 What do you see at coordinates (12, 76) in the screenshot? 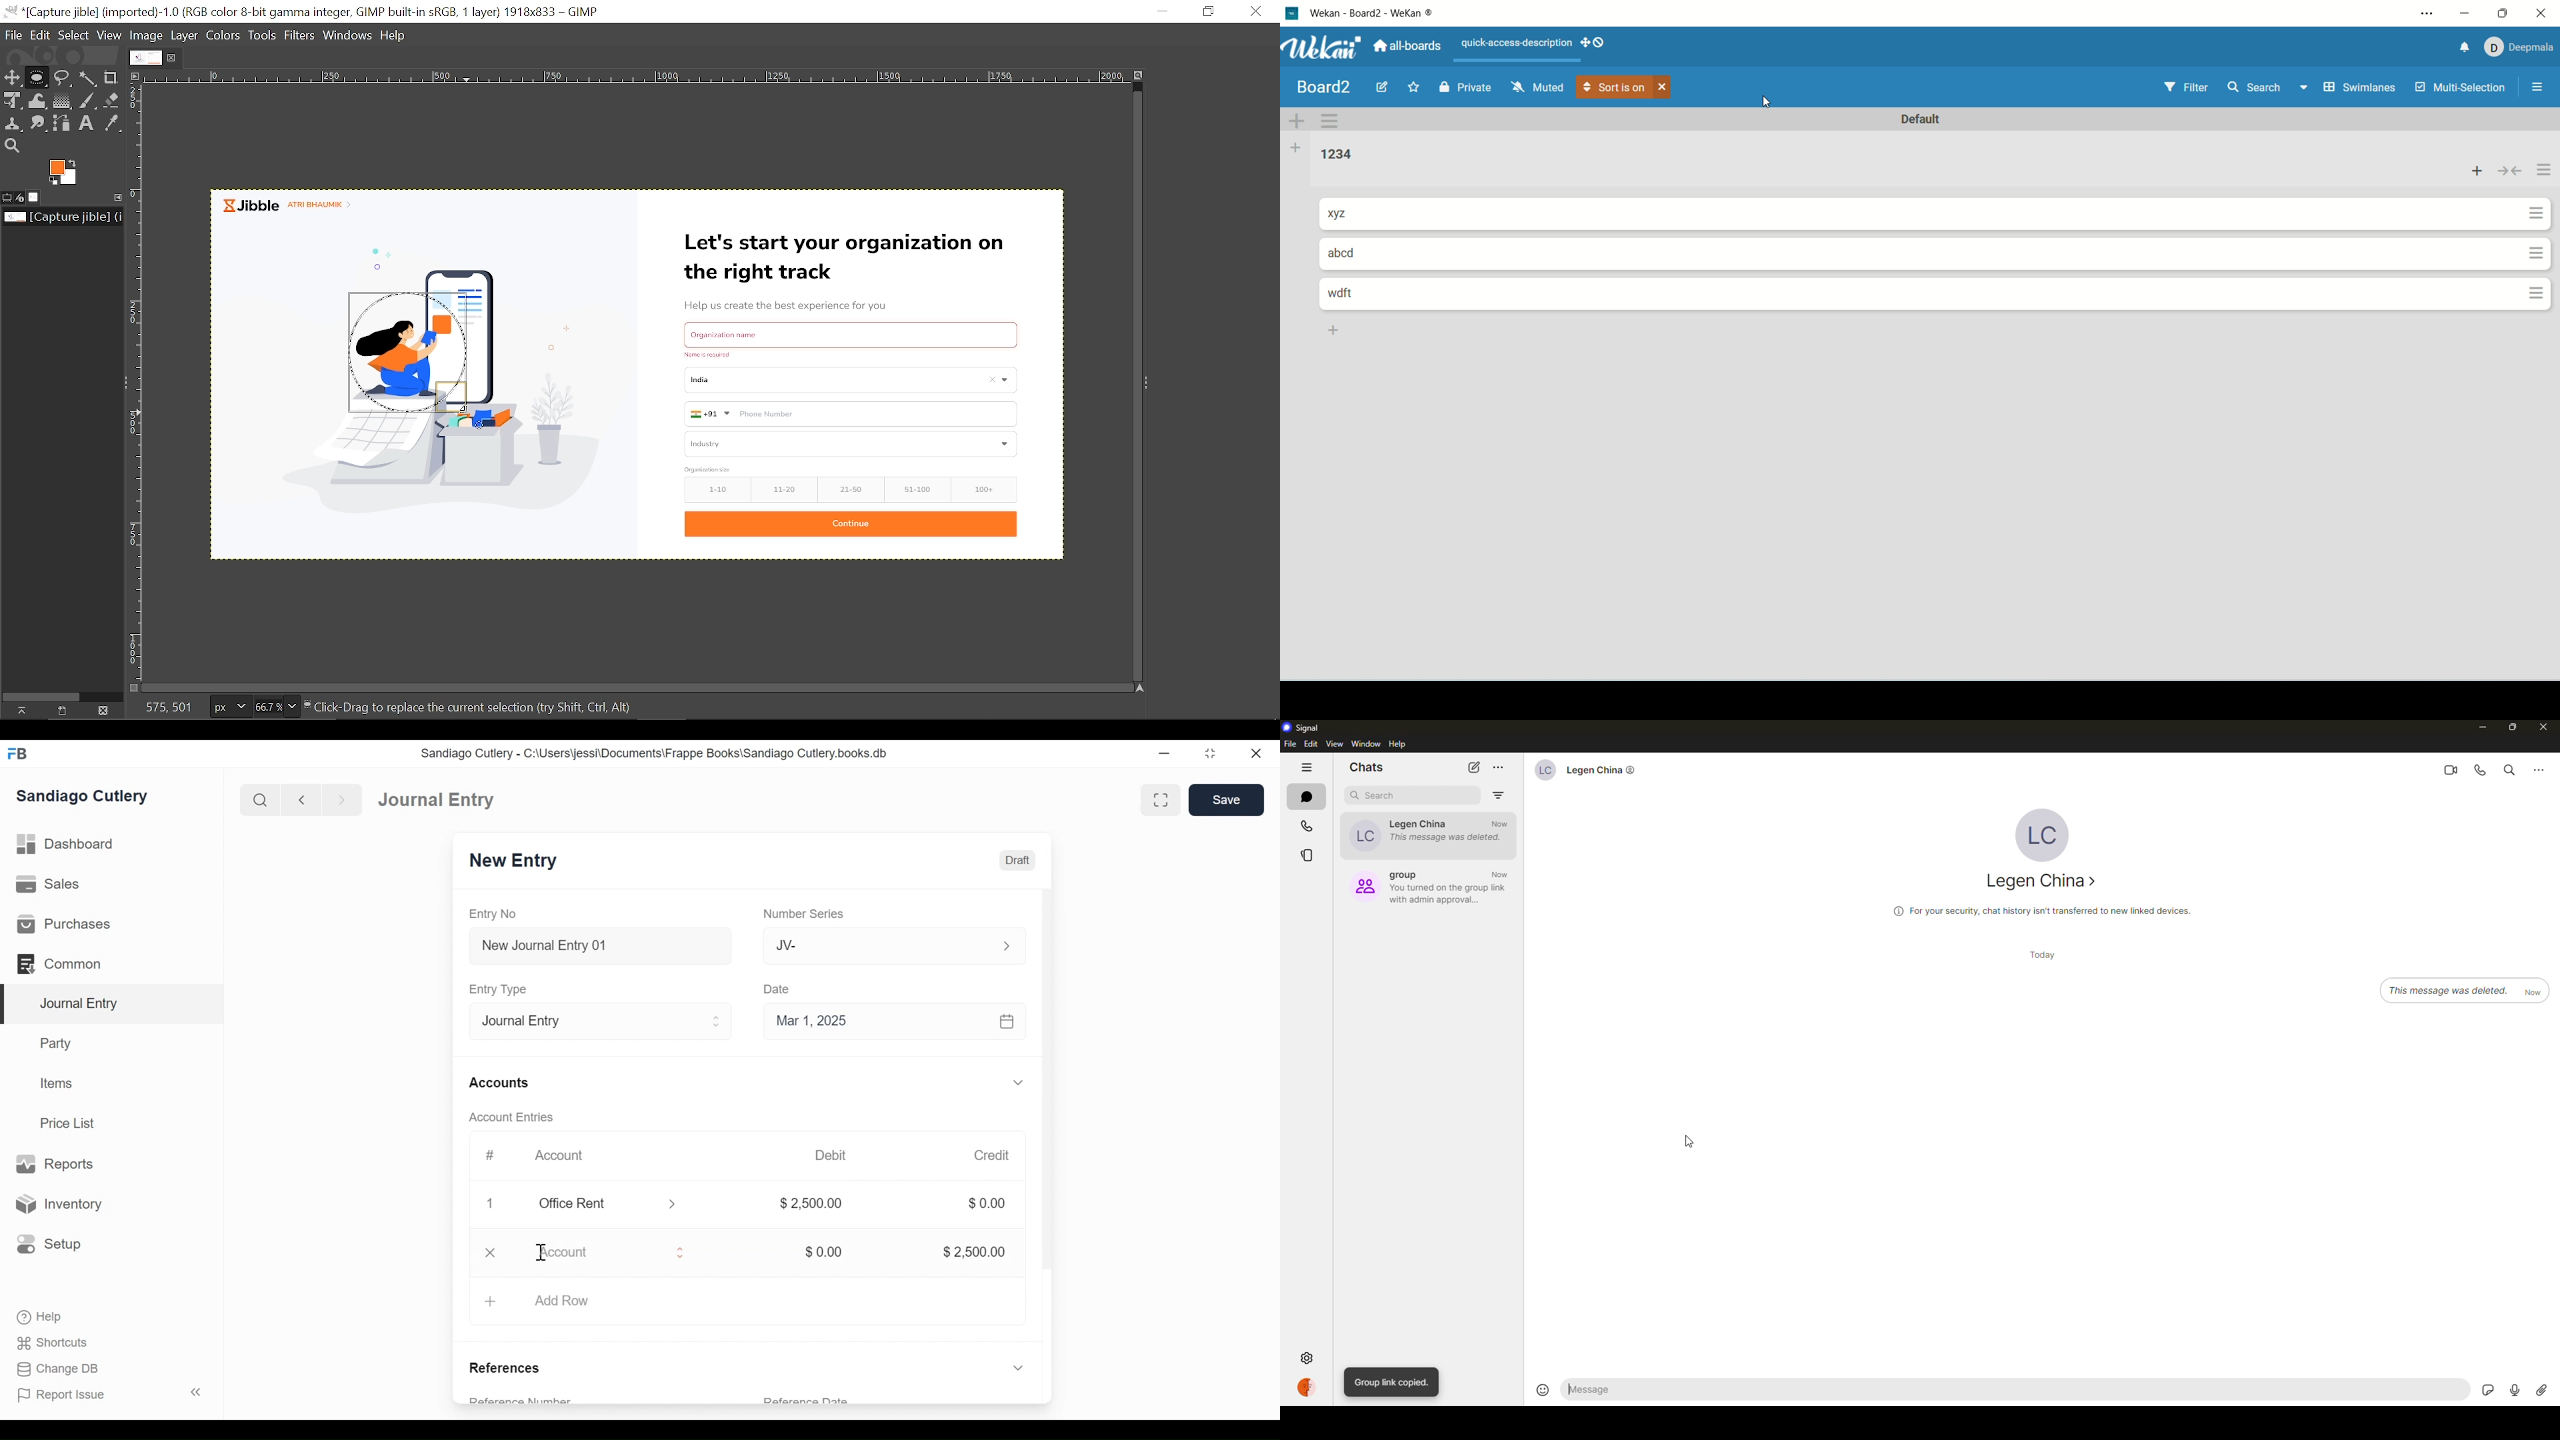
I see `Move tool` at bounding box center [12, 76].